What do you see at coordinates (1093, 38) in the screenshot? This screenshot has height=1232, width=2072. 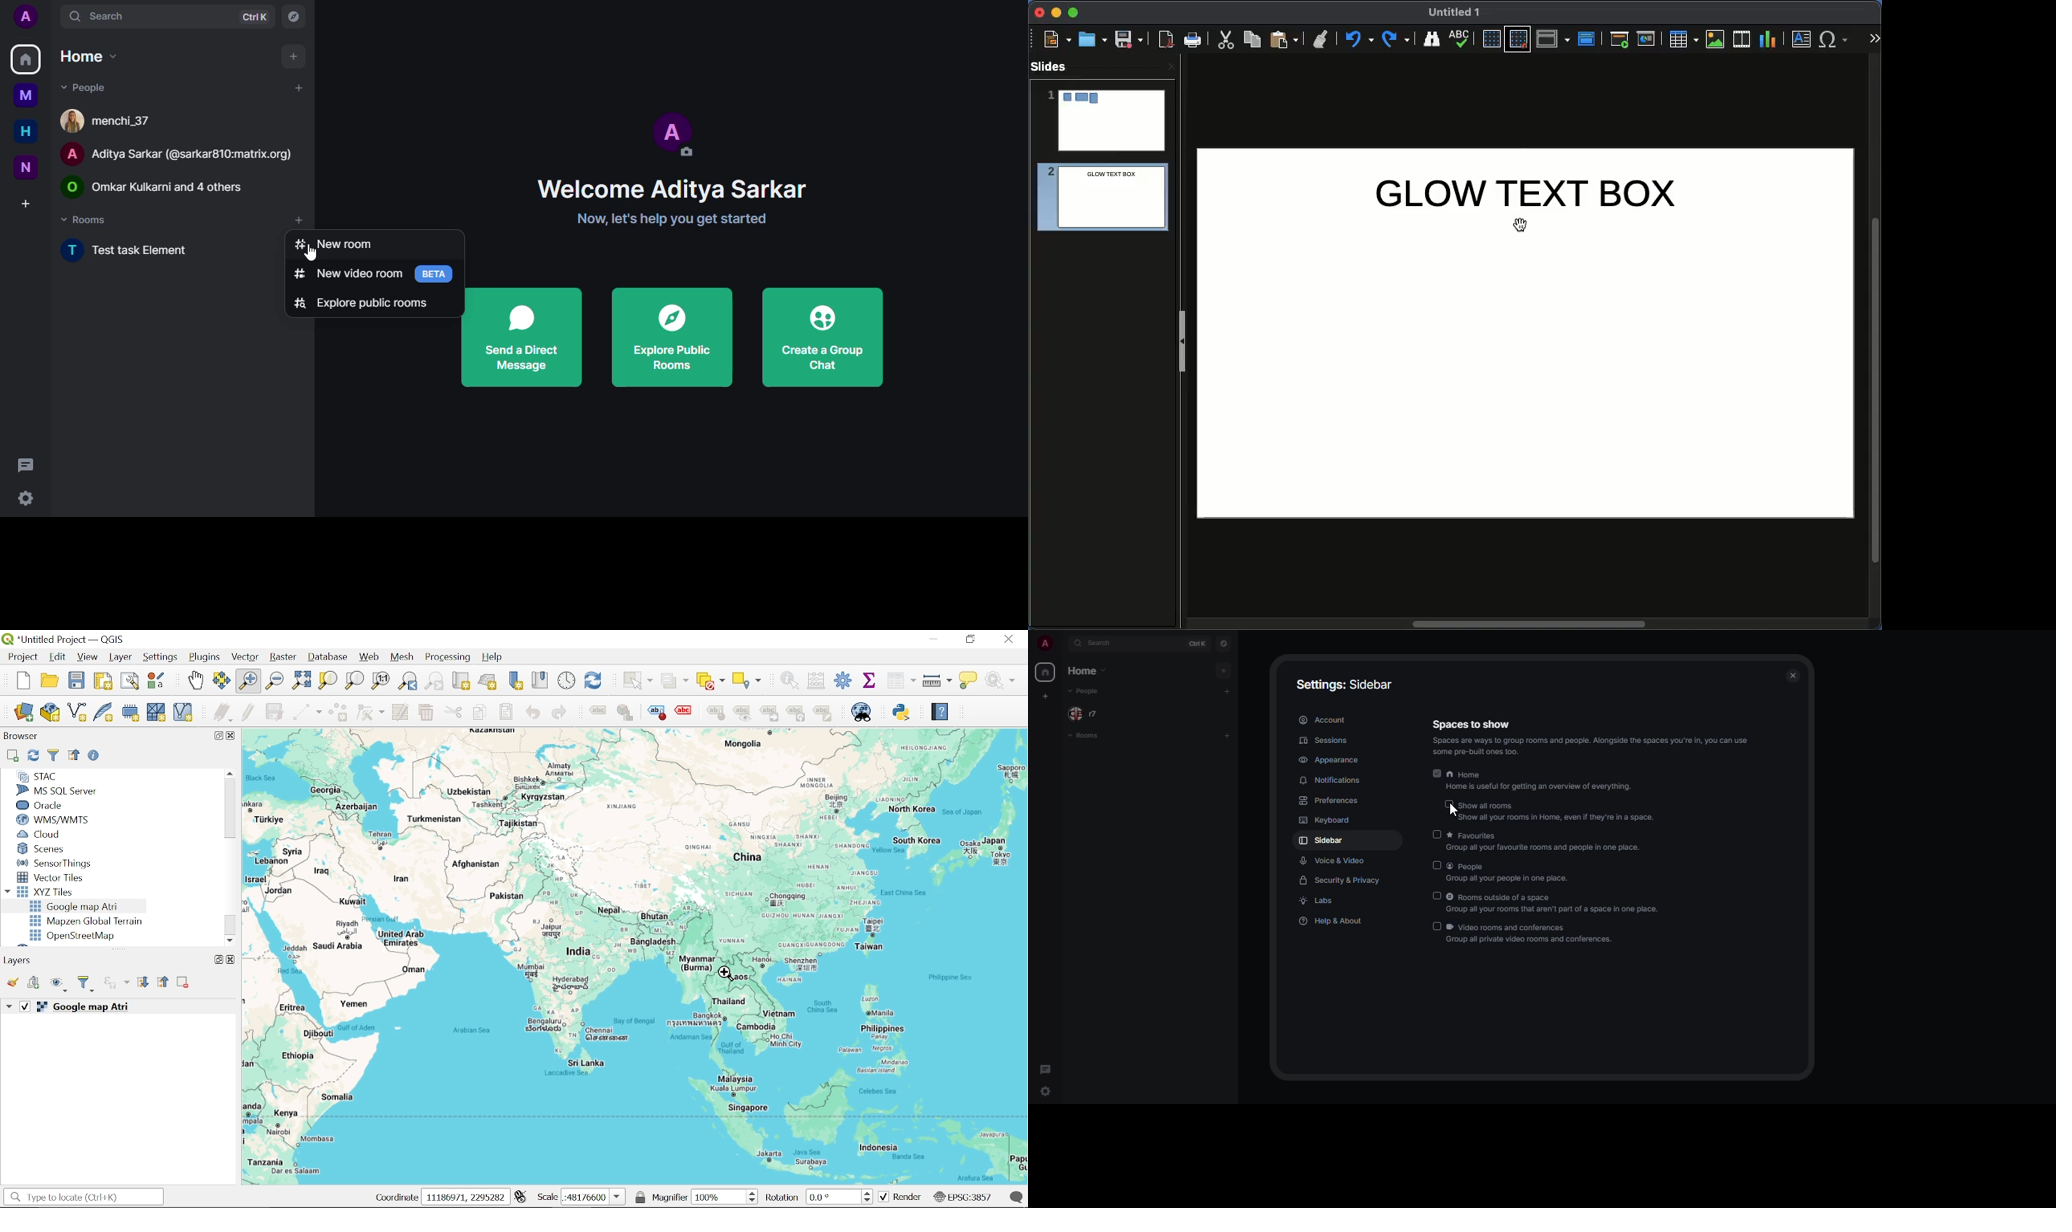 I see `Ope` at bounding box center [1093, 38].